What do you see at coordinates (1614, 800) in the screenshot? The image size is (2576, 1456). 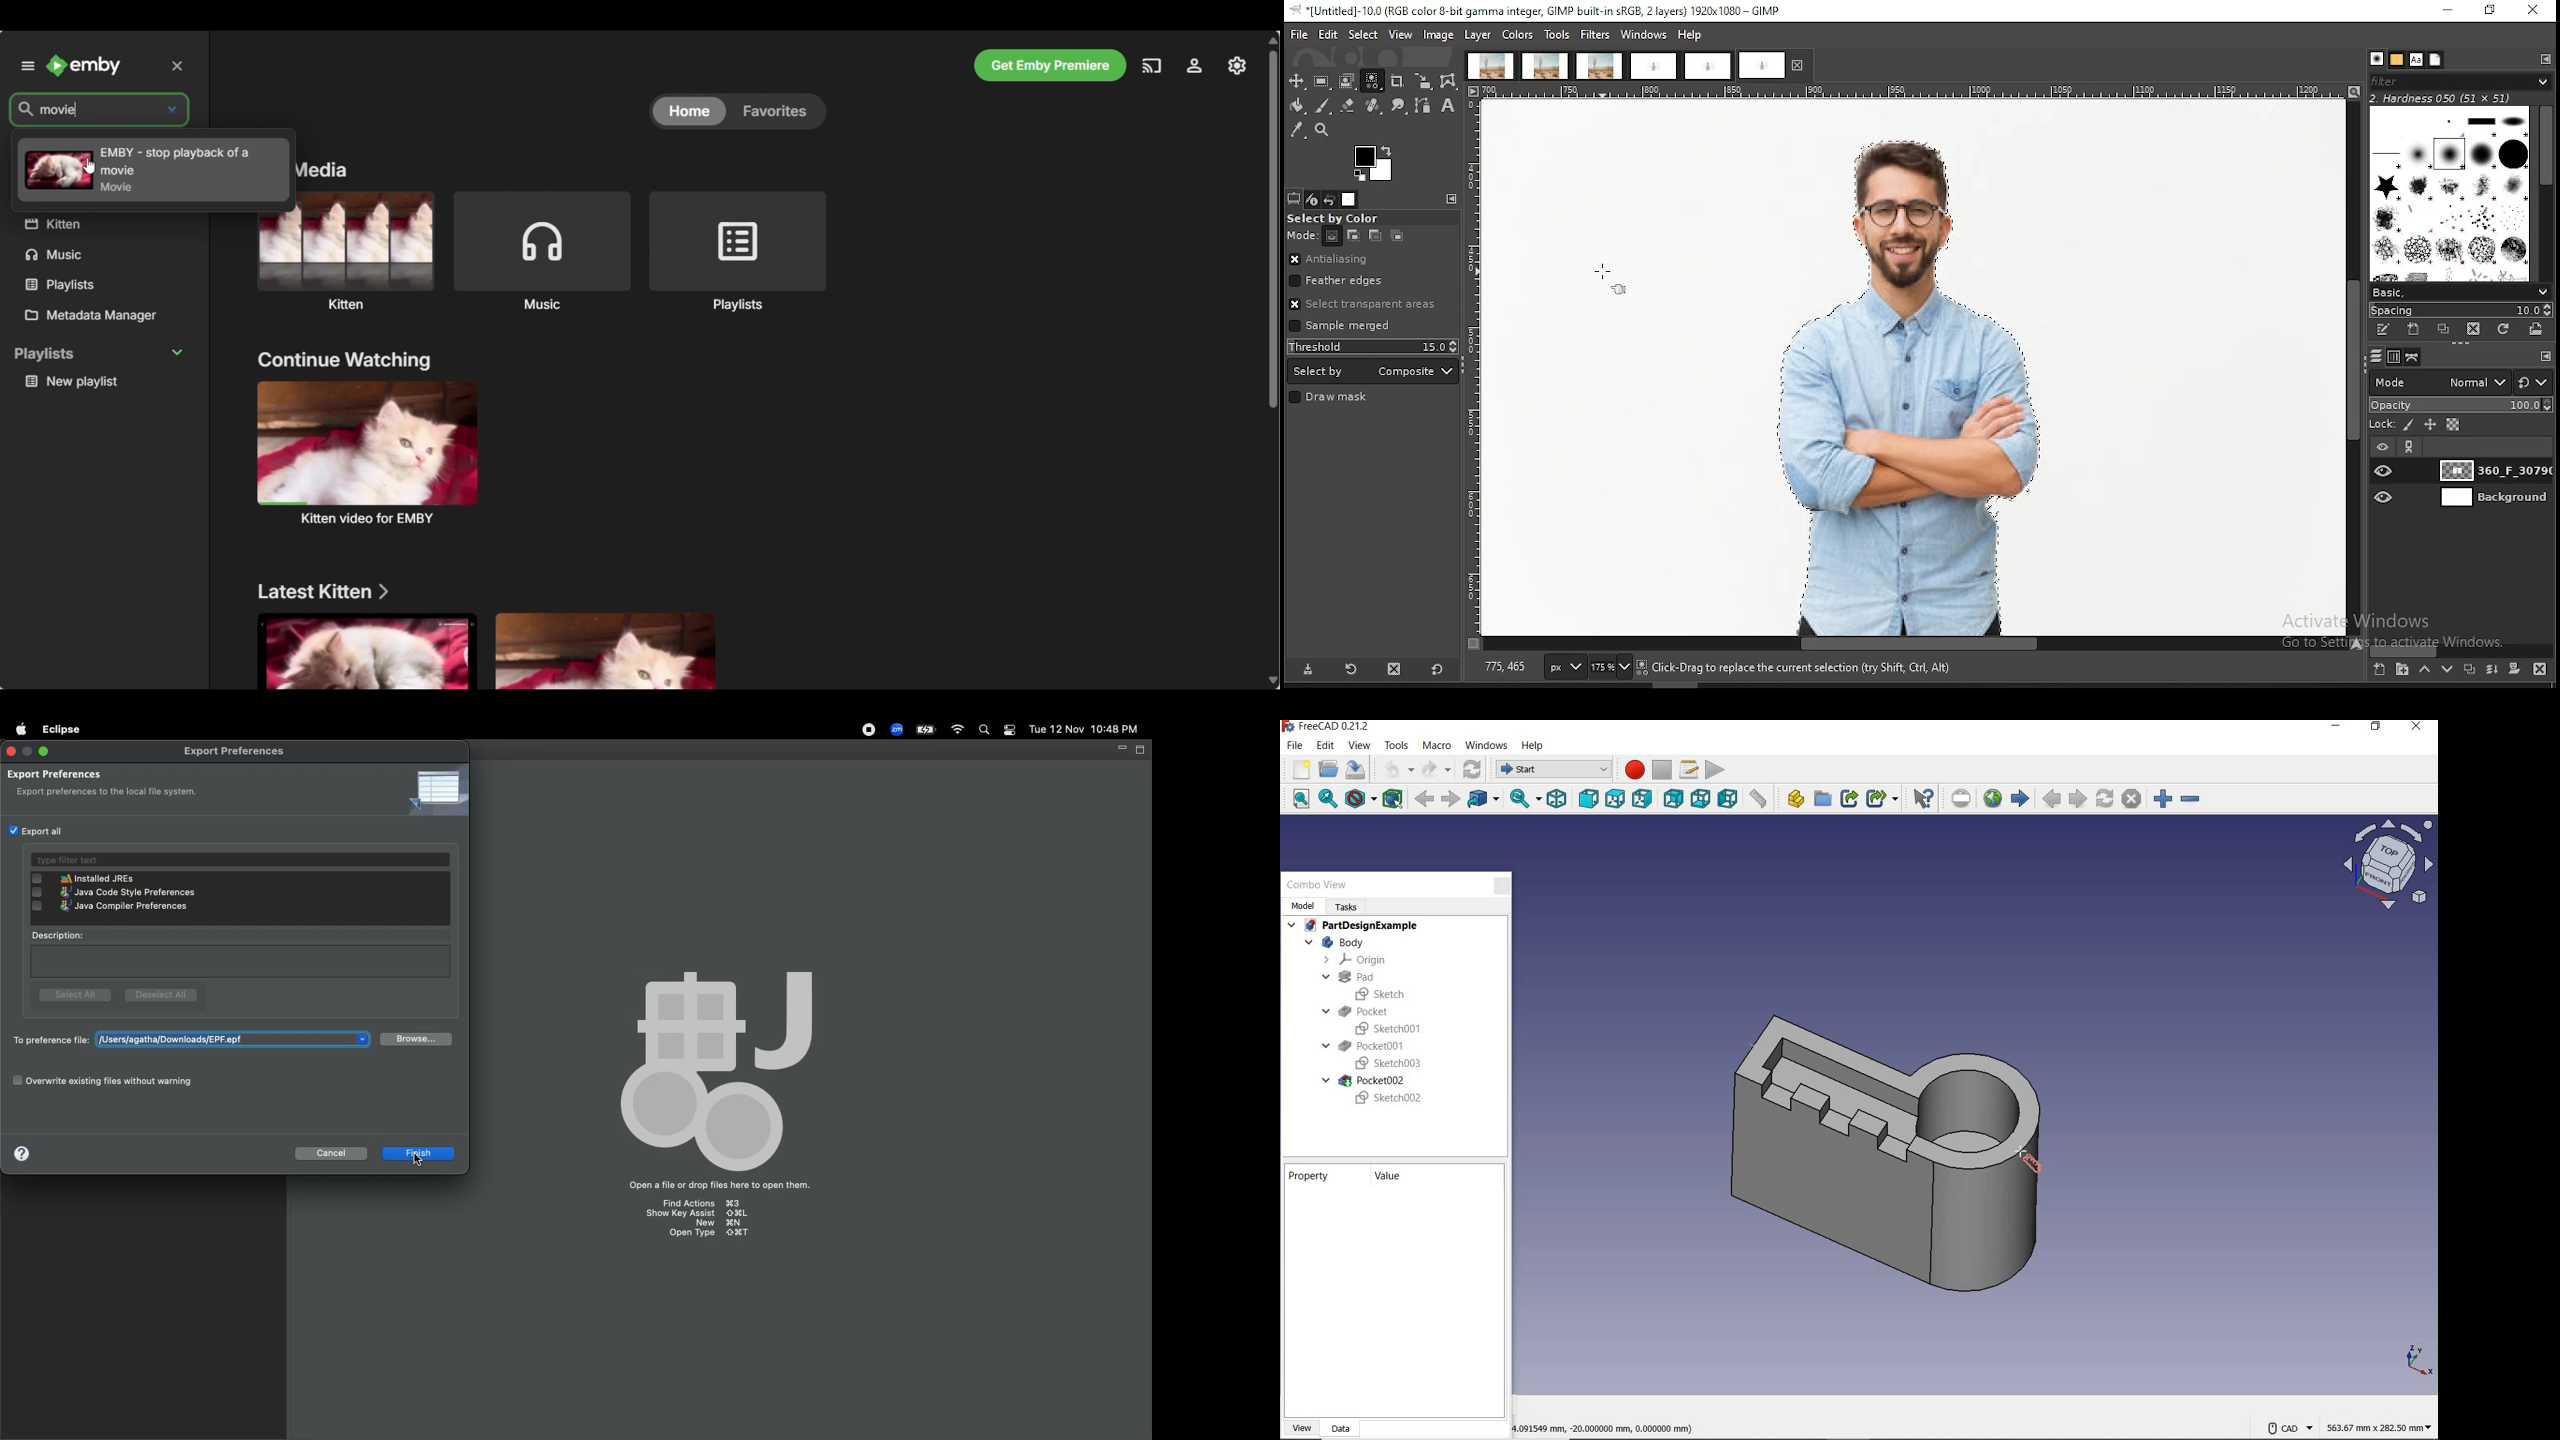 I see `top` at bounding box center [1614, 800].